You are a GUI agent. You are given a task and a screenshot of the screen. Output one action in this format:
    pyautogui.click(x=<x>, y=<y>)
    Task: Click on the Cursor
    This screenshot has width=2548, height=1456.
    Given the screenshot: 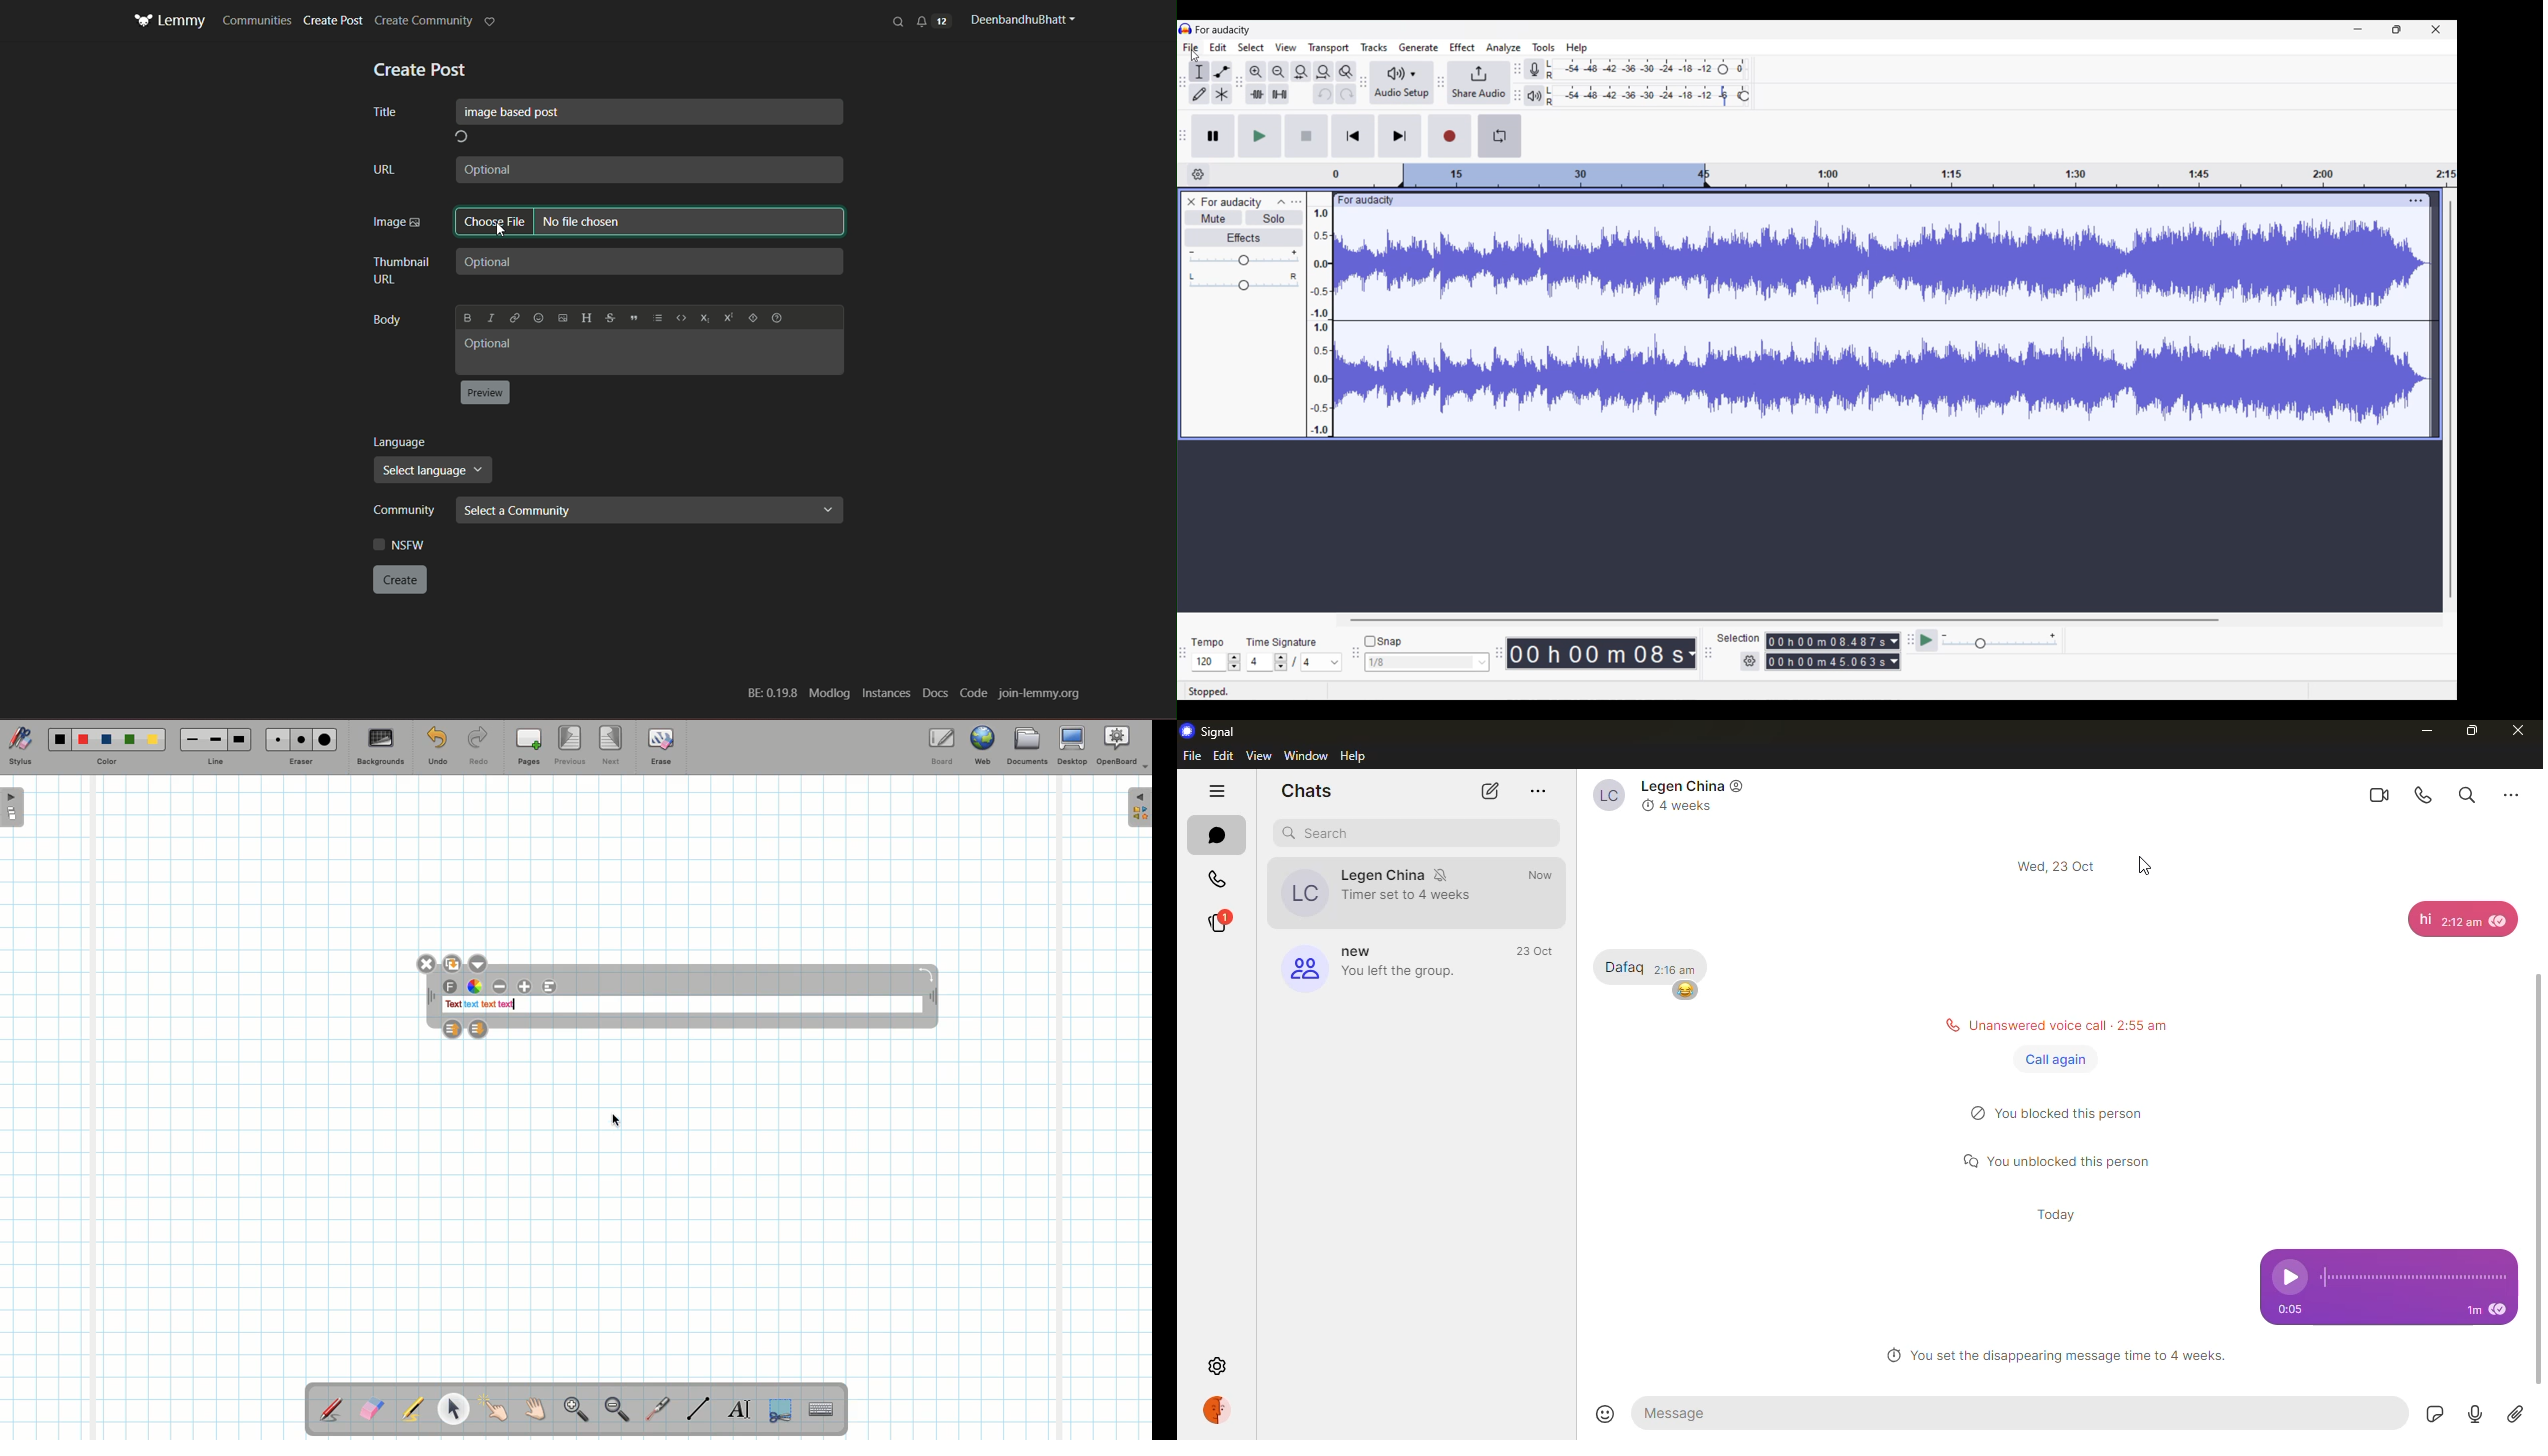 What is the action you would take?
    pyautogui.click(x=1195, y=55)
    